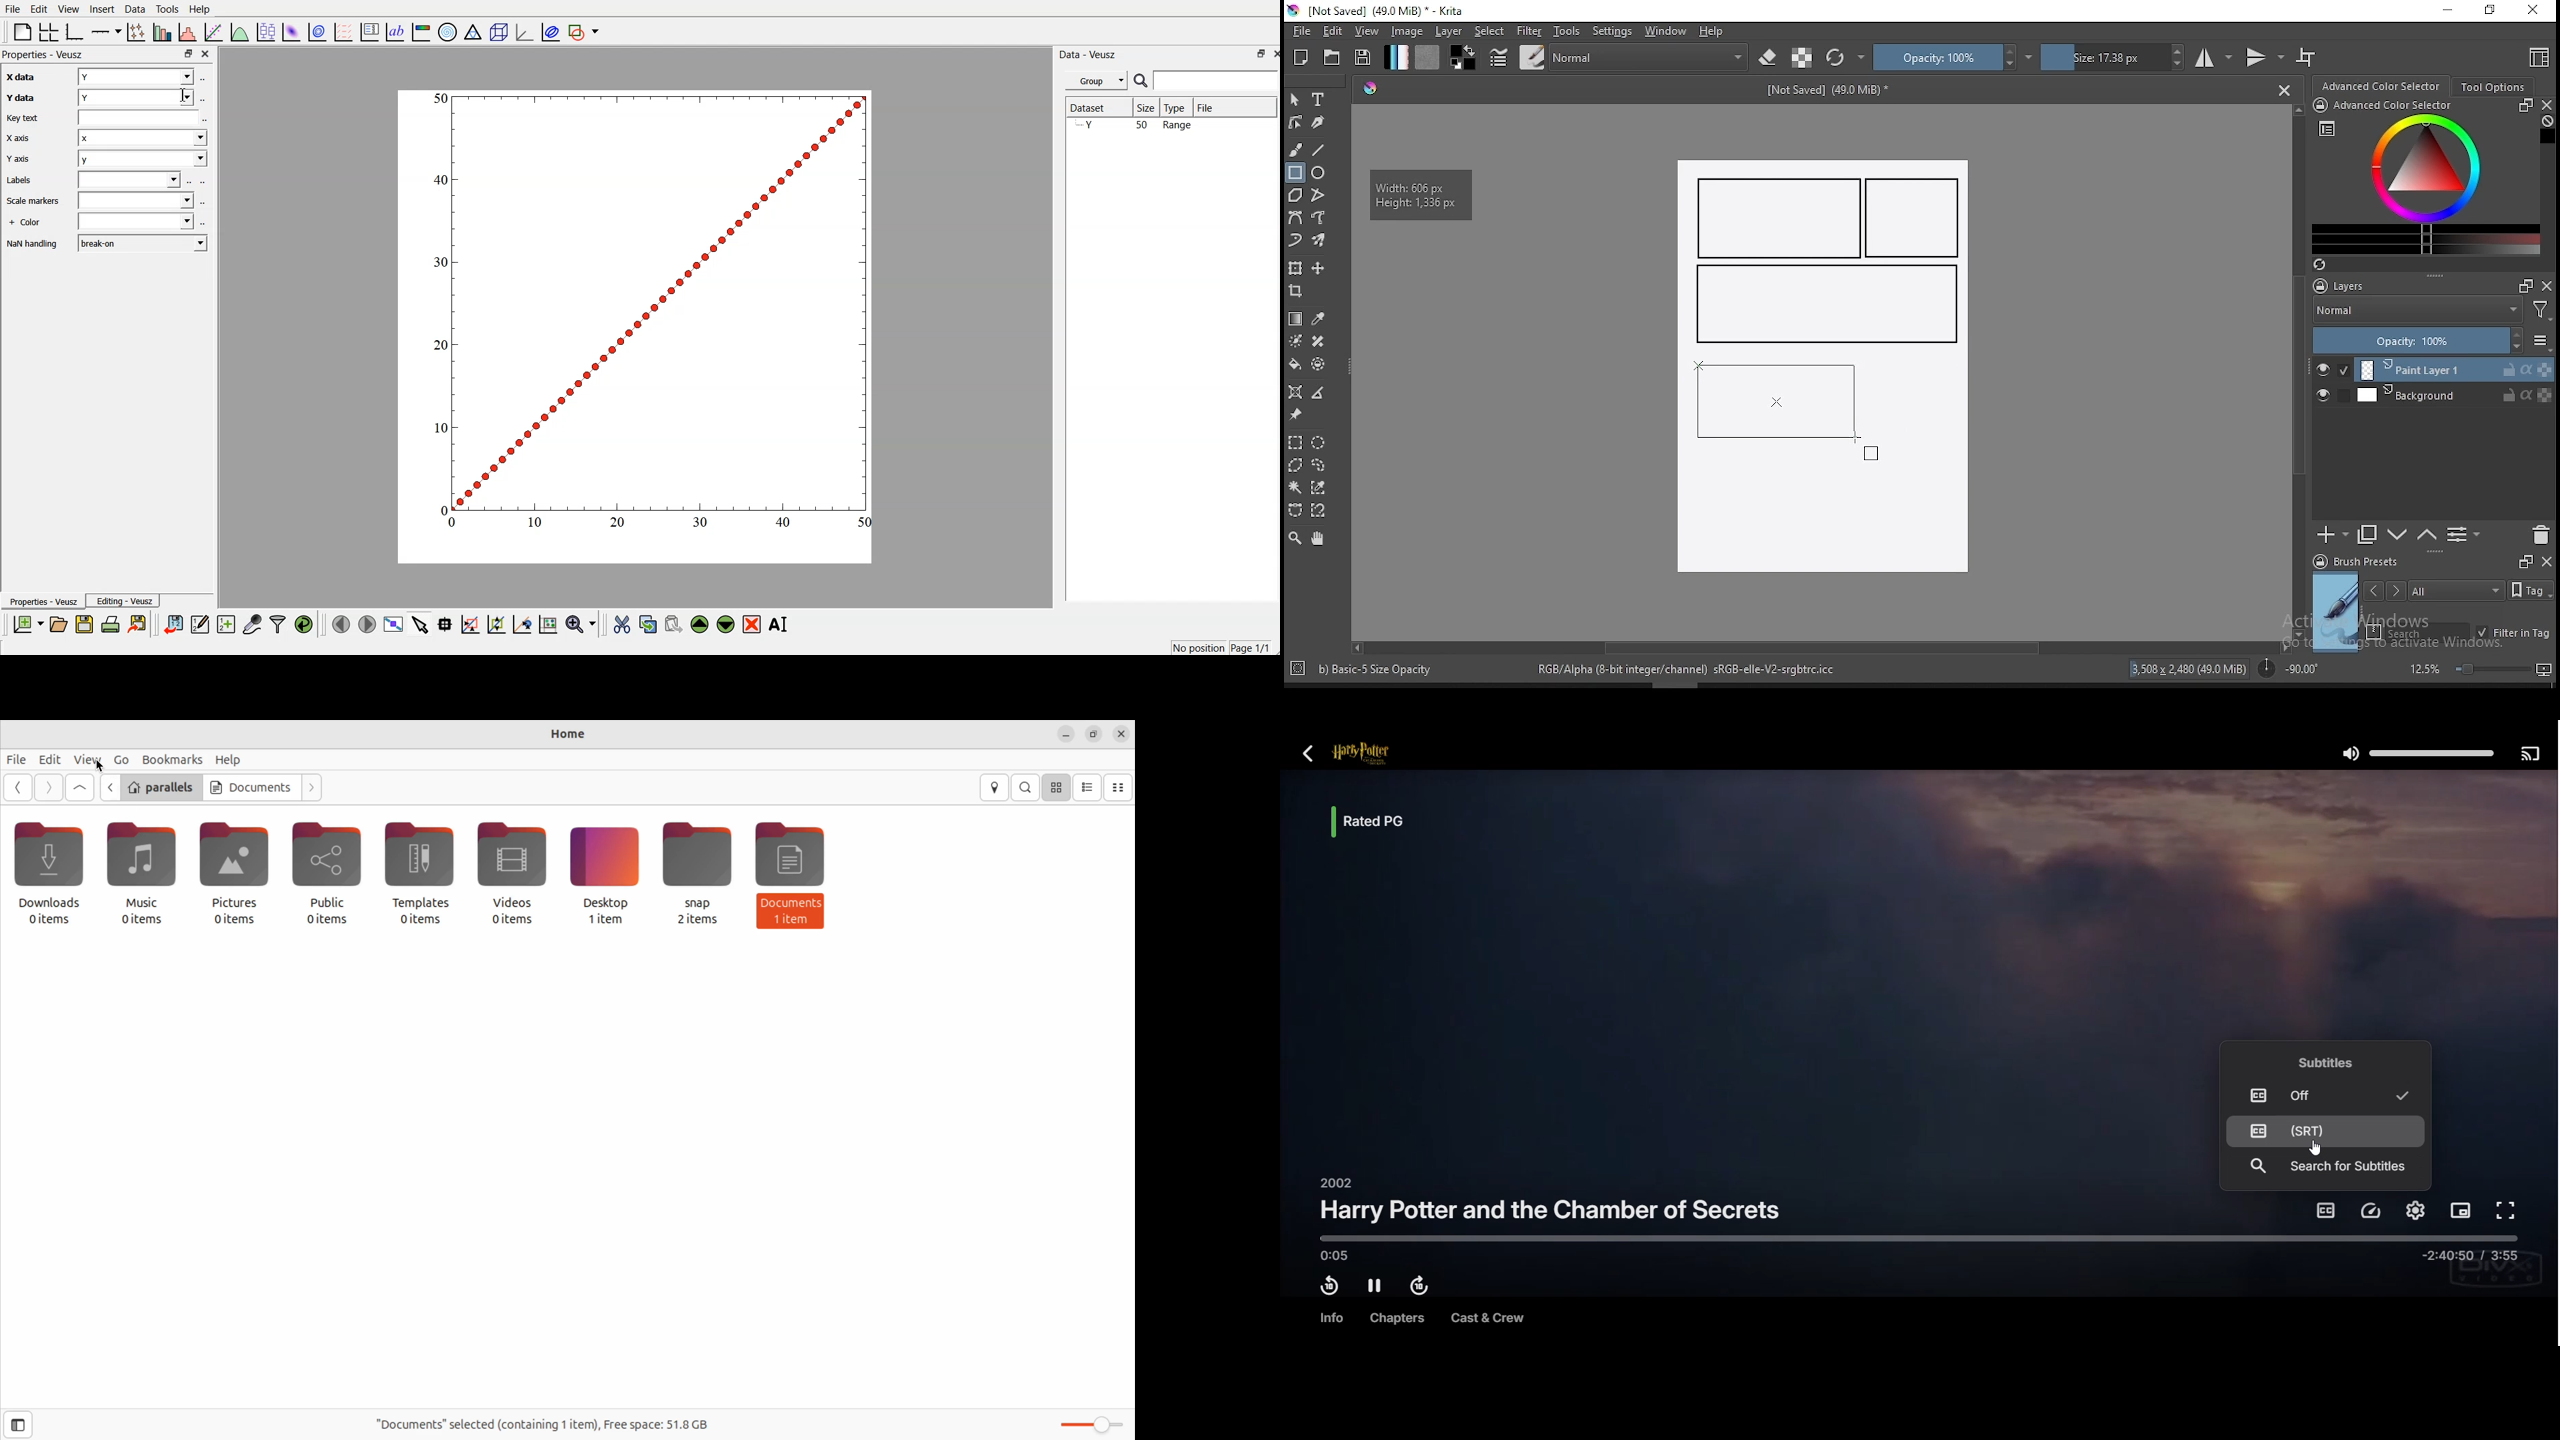 The width and height of the screenshot is (2576, 1456). Describe the element at coordinates (1824, 305) in the screenshot. I see `new rectangle` at that location.